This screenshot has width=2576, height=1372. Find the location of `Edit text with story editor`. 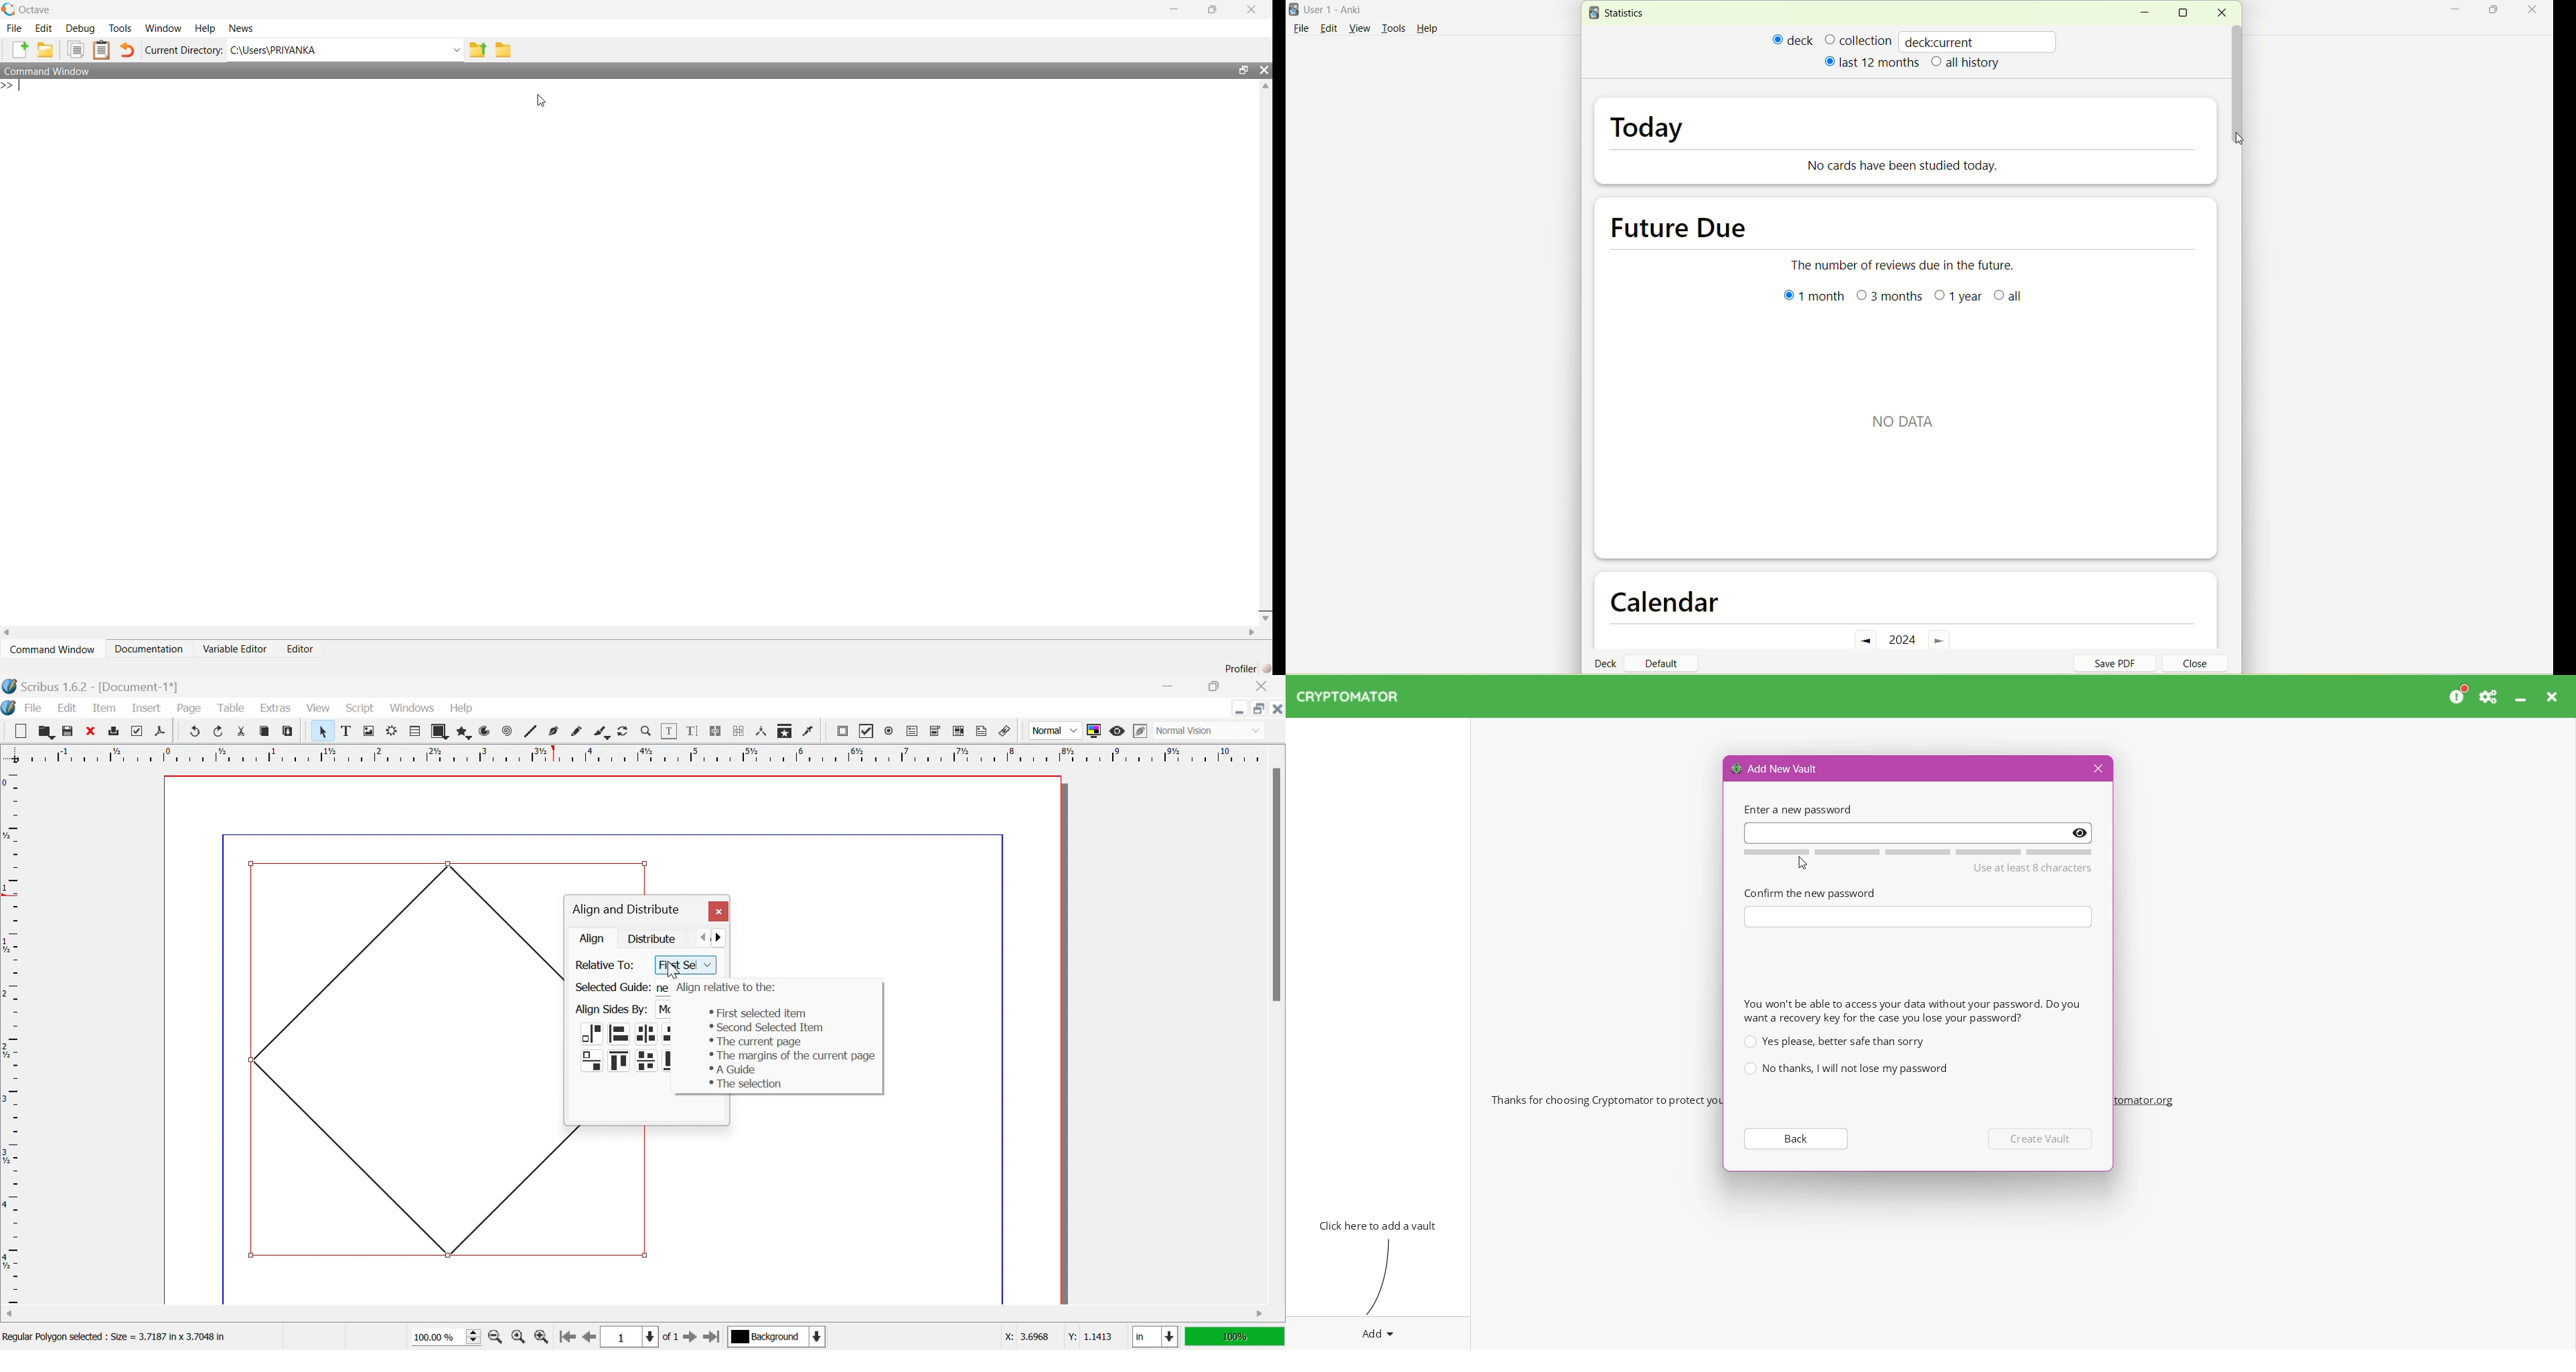

Edit text with story editor is located at coordinates (692, 731).